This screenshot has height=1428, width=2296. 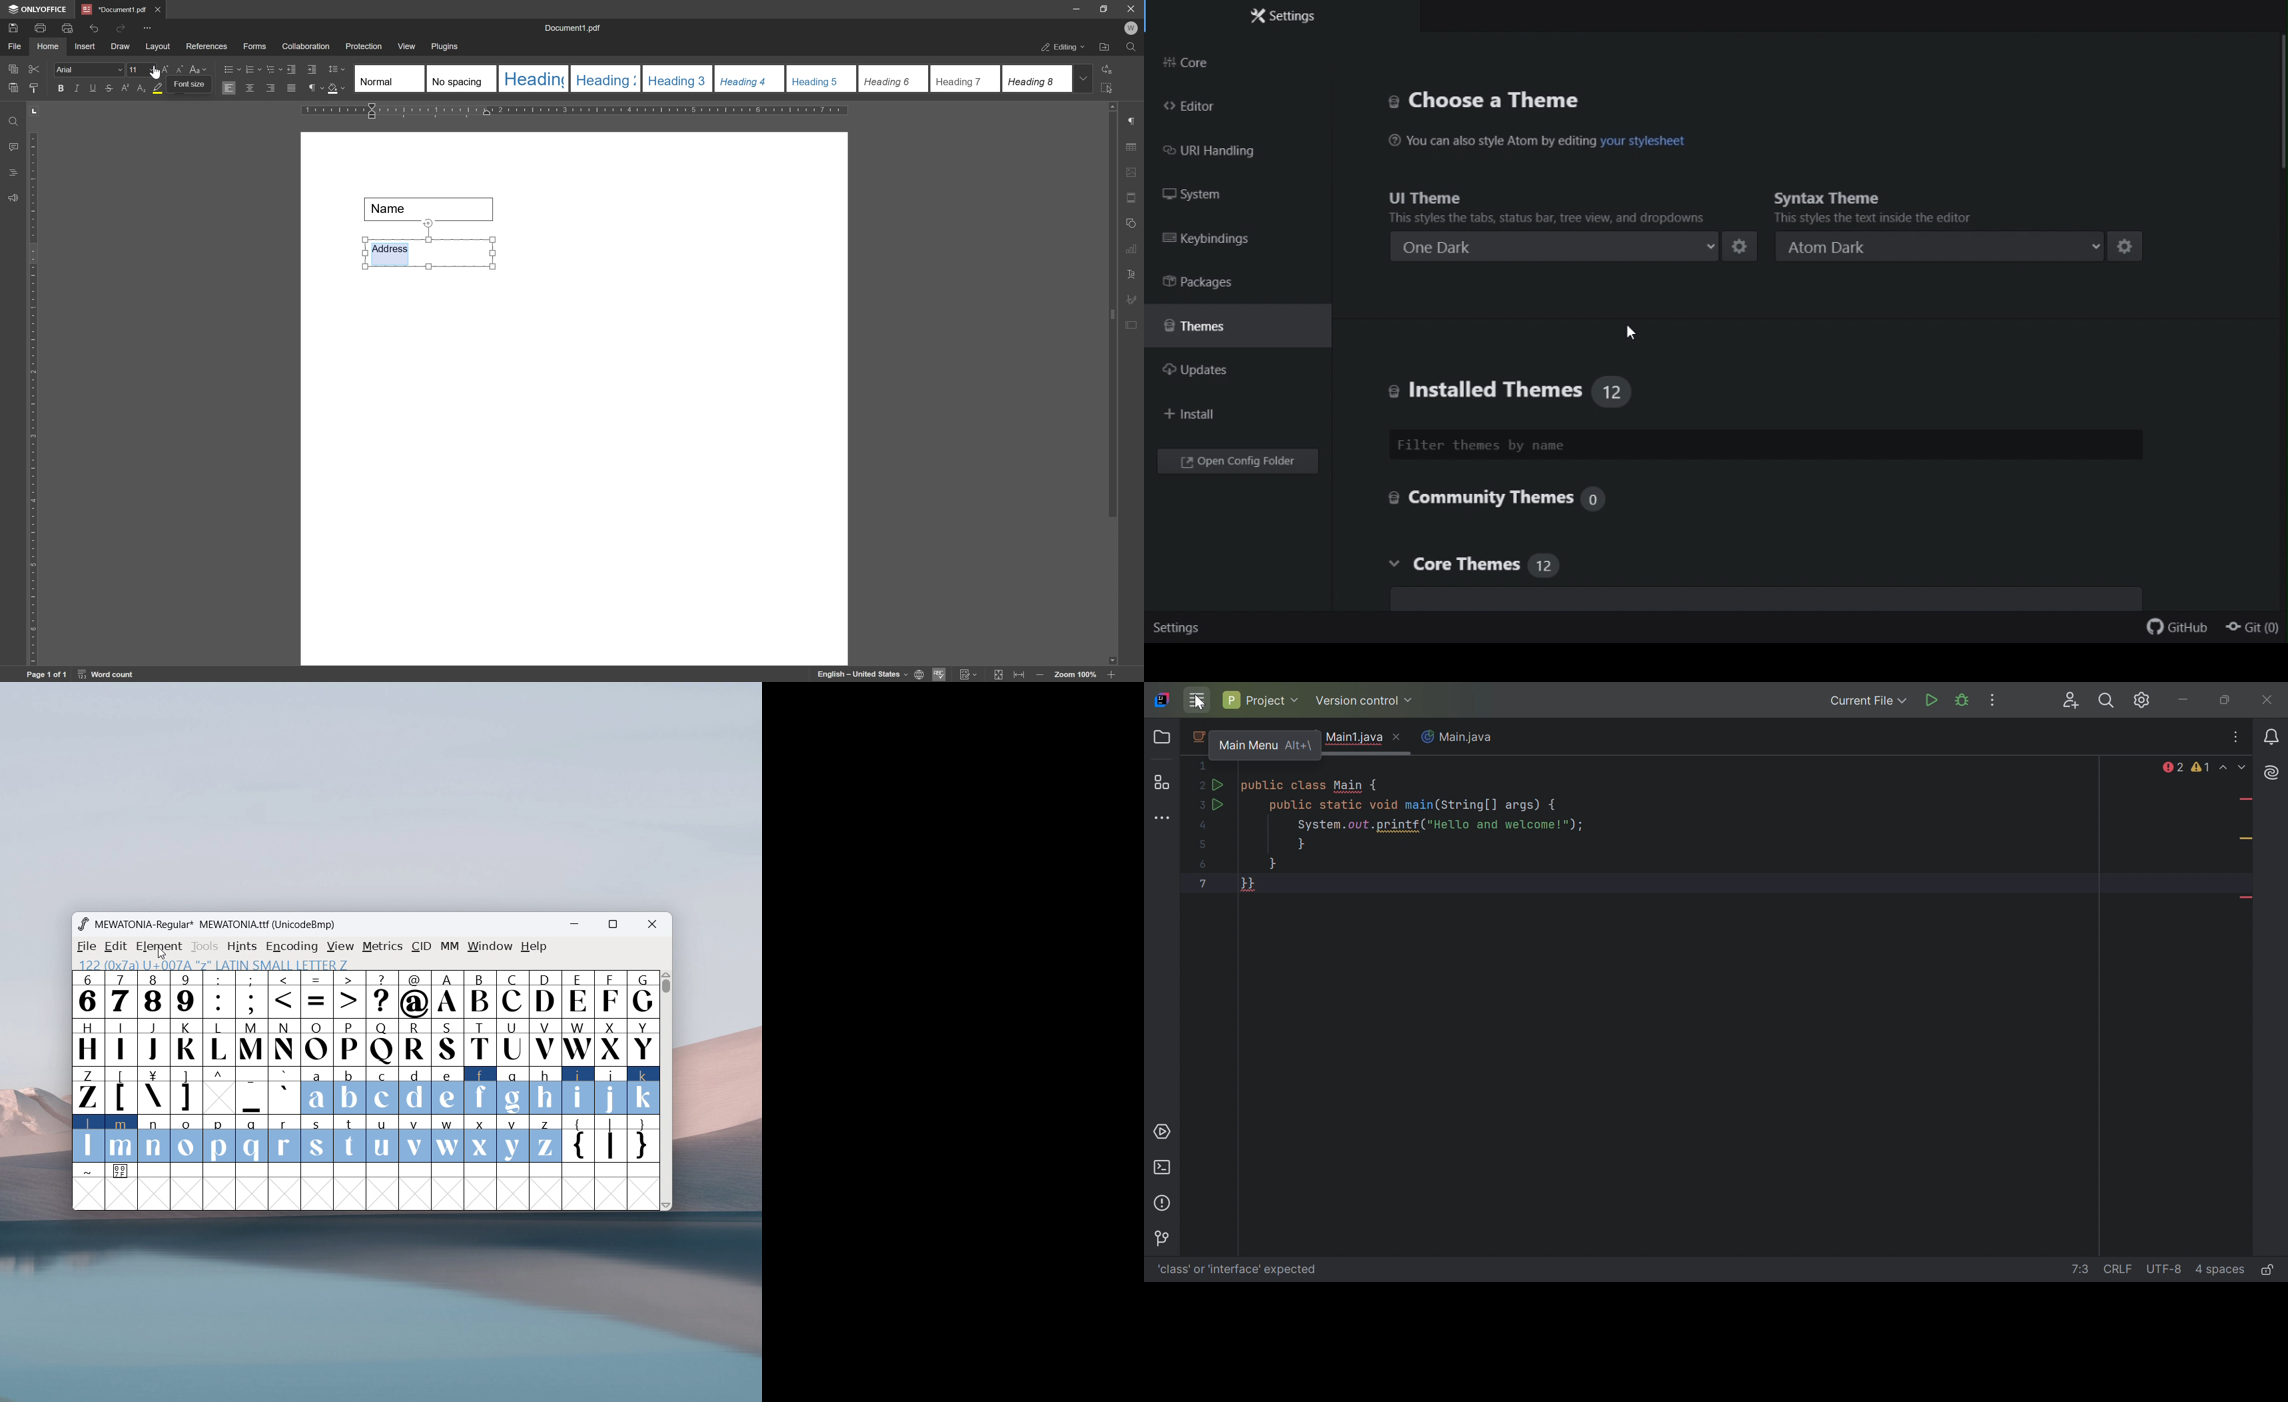 What do you see at coordinates (1133, 324) in the screenshot?
I see `form settings` at bounding box center [1133, 324].